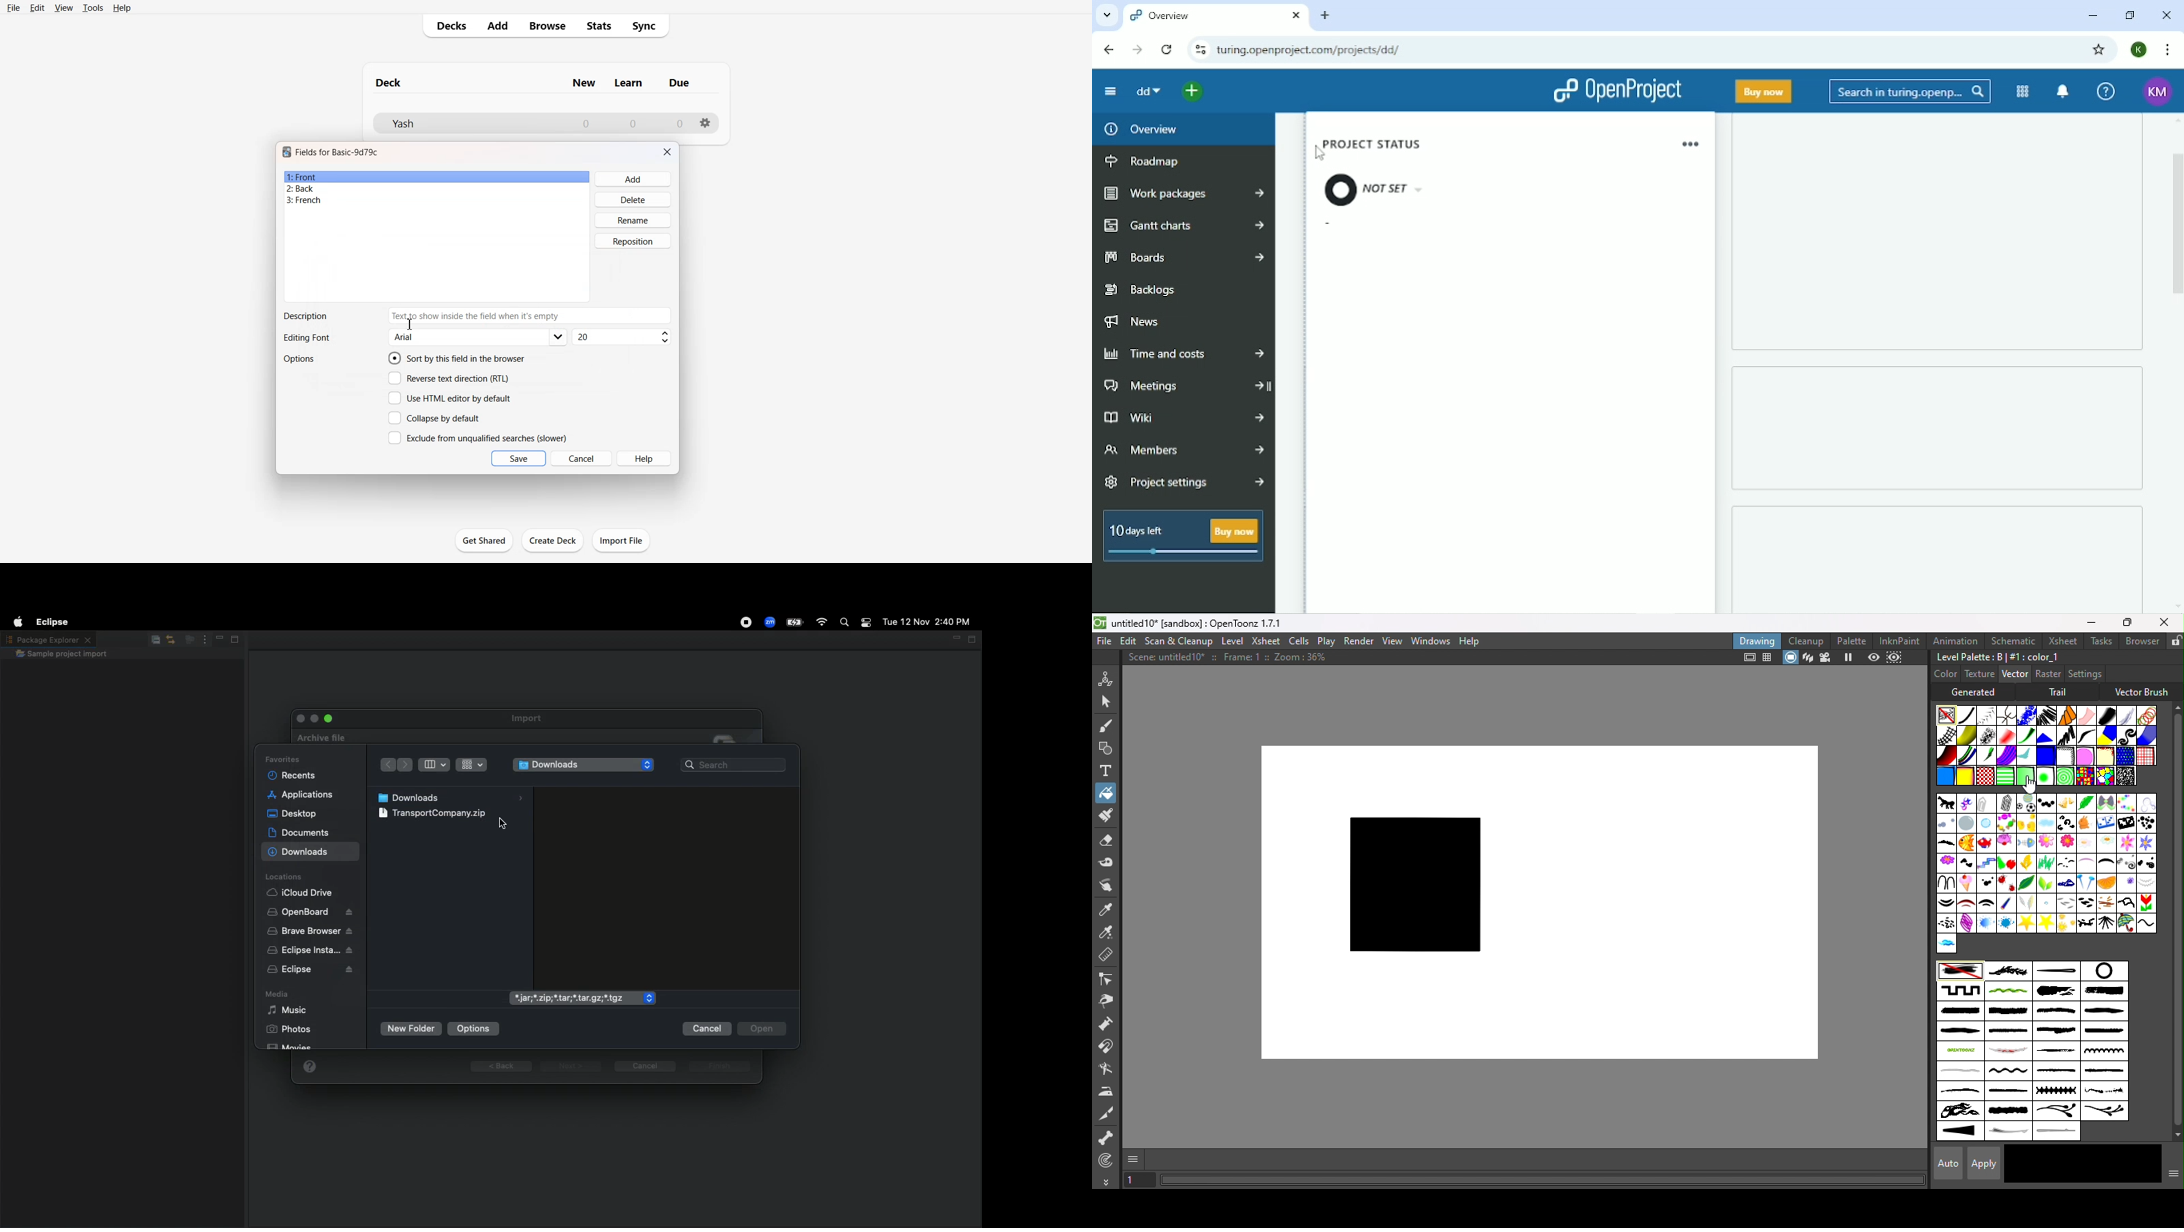  Describe the element at coordinates (2044, 803) in the screenshot. I see `Ball` at that location.